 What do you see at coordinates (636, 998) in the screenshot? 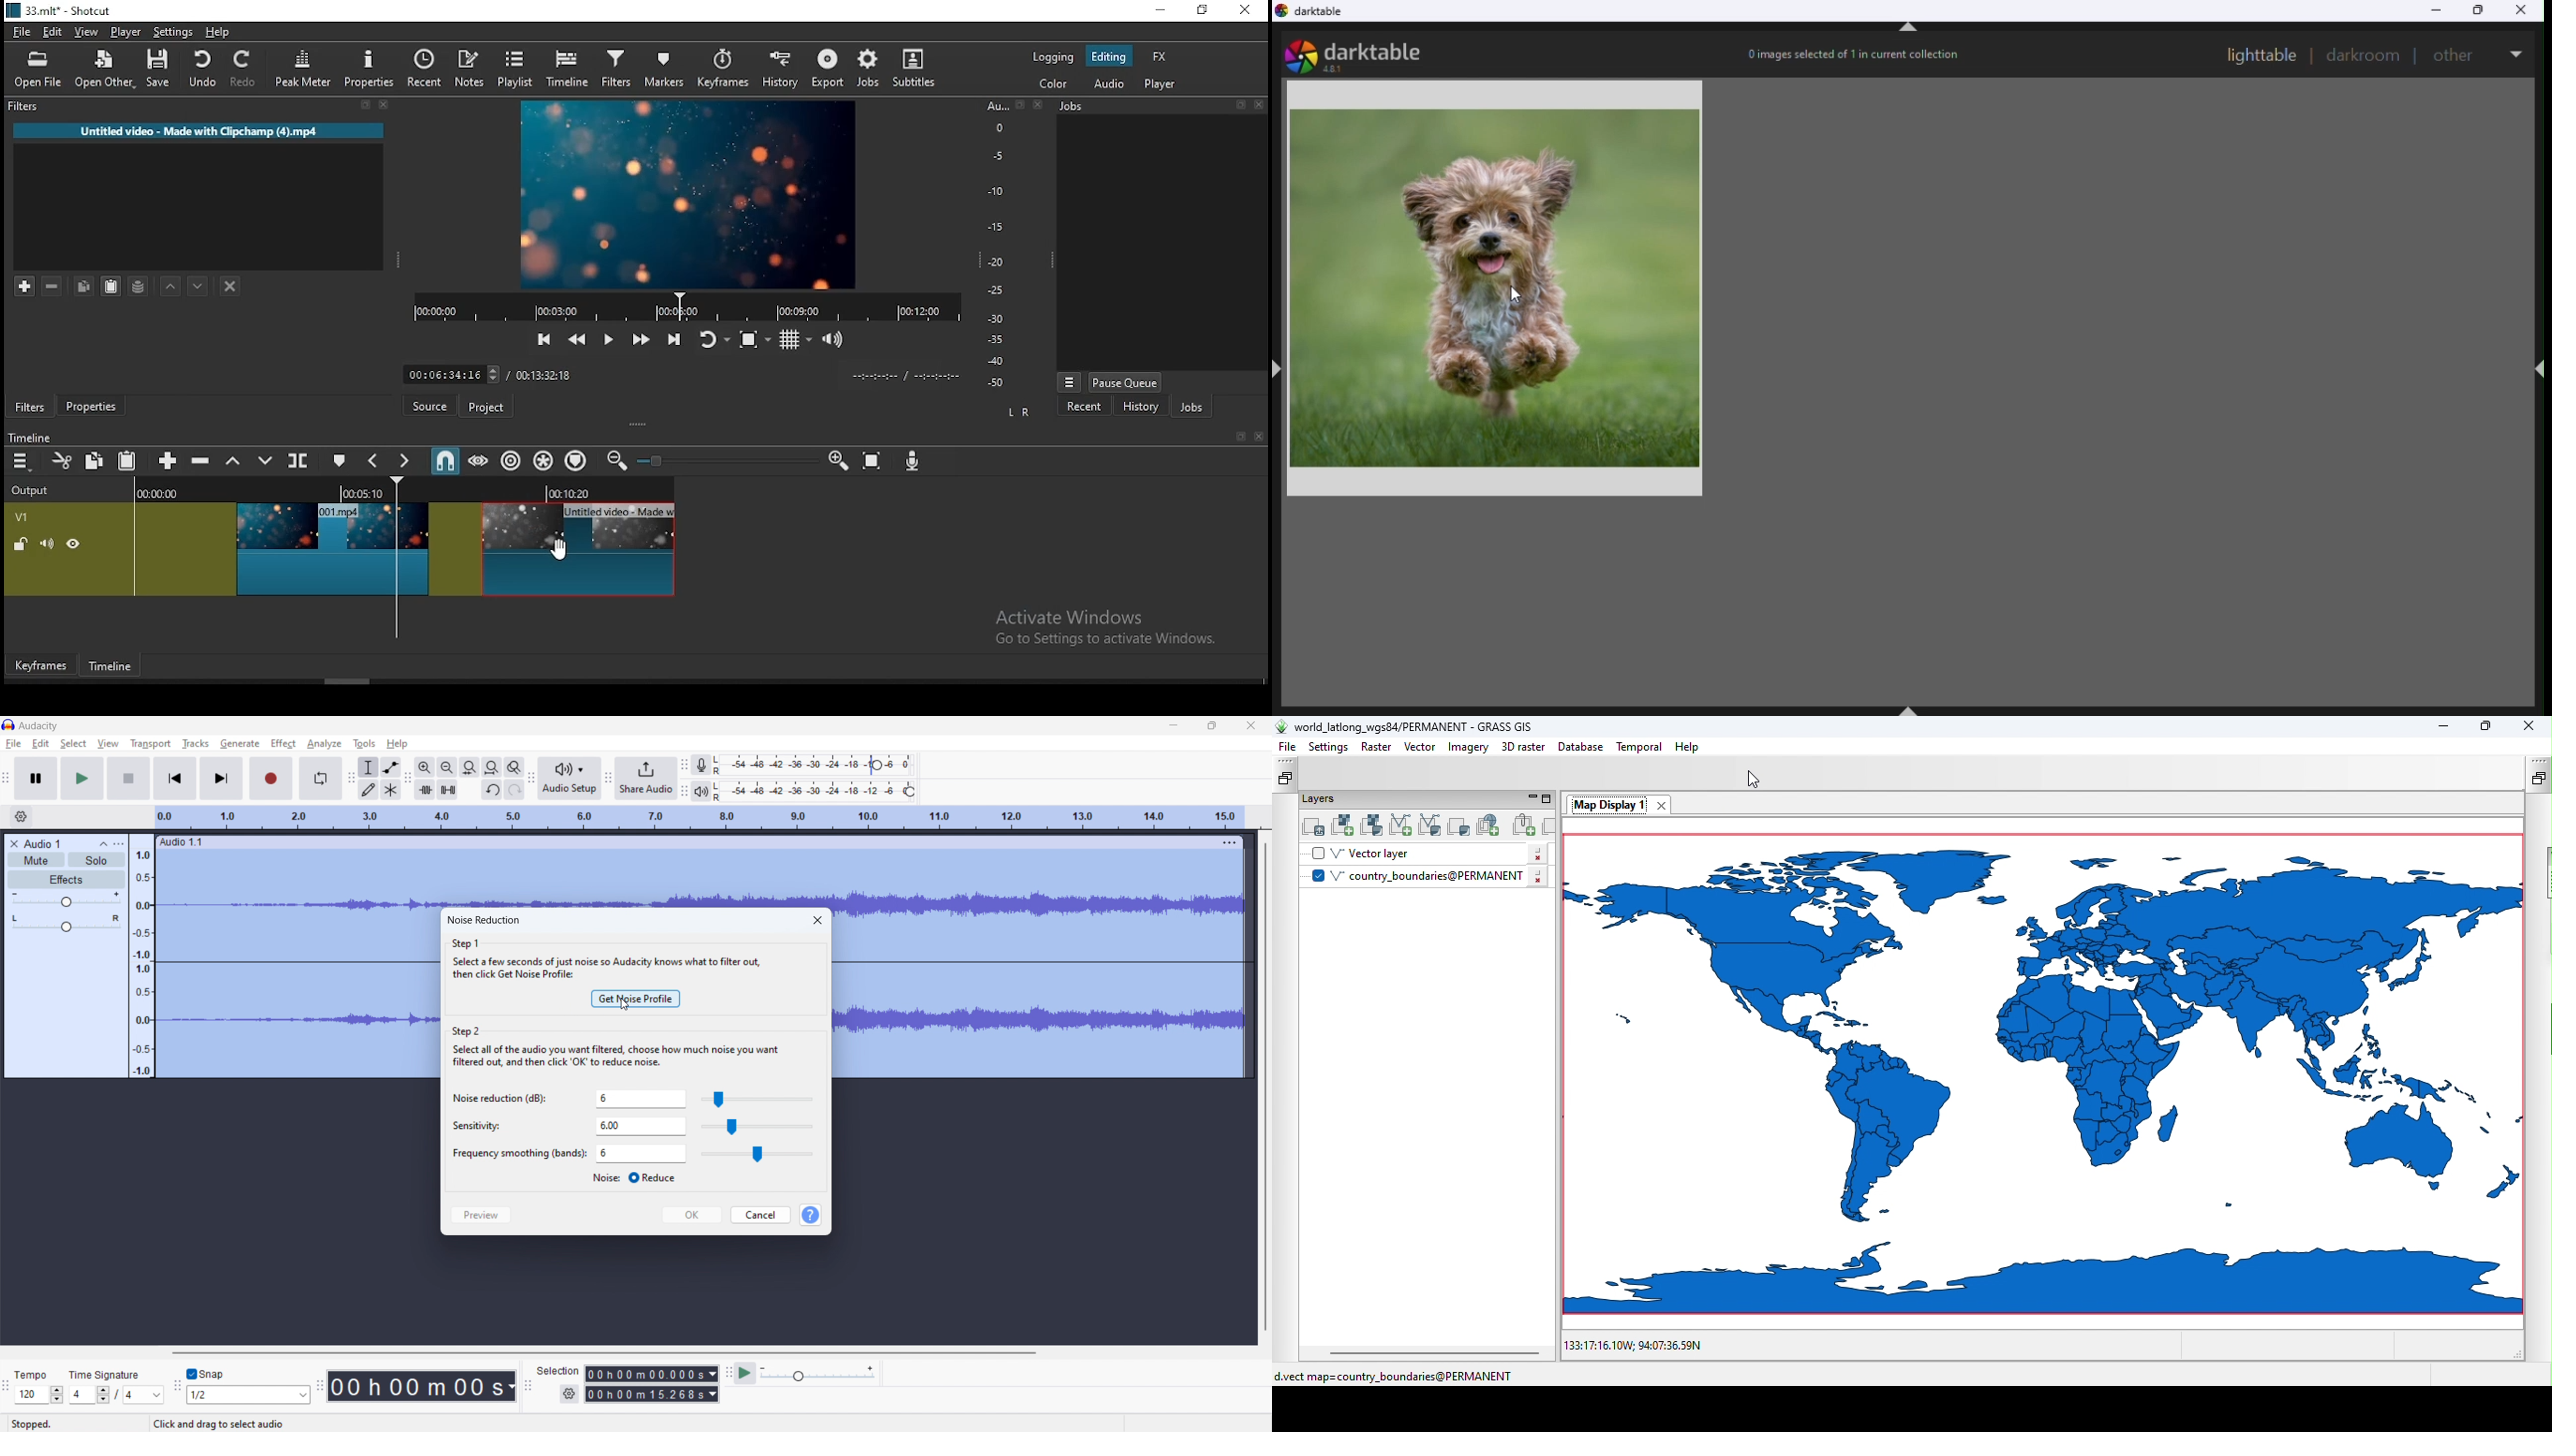
I see `get noise profile` at bounding box center [636, 998].